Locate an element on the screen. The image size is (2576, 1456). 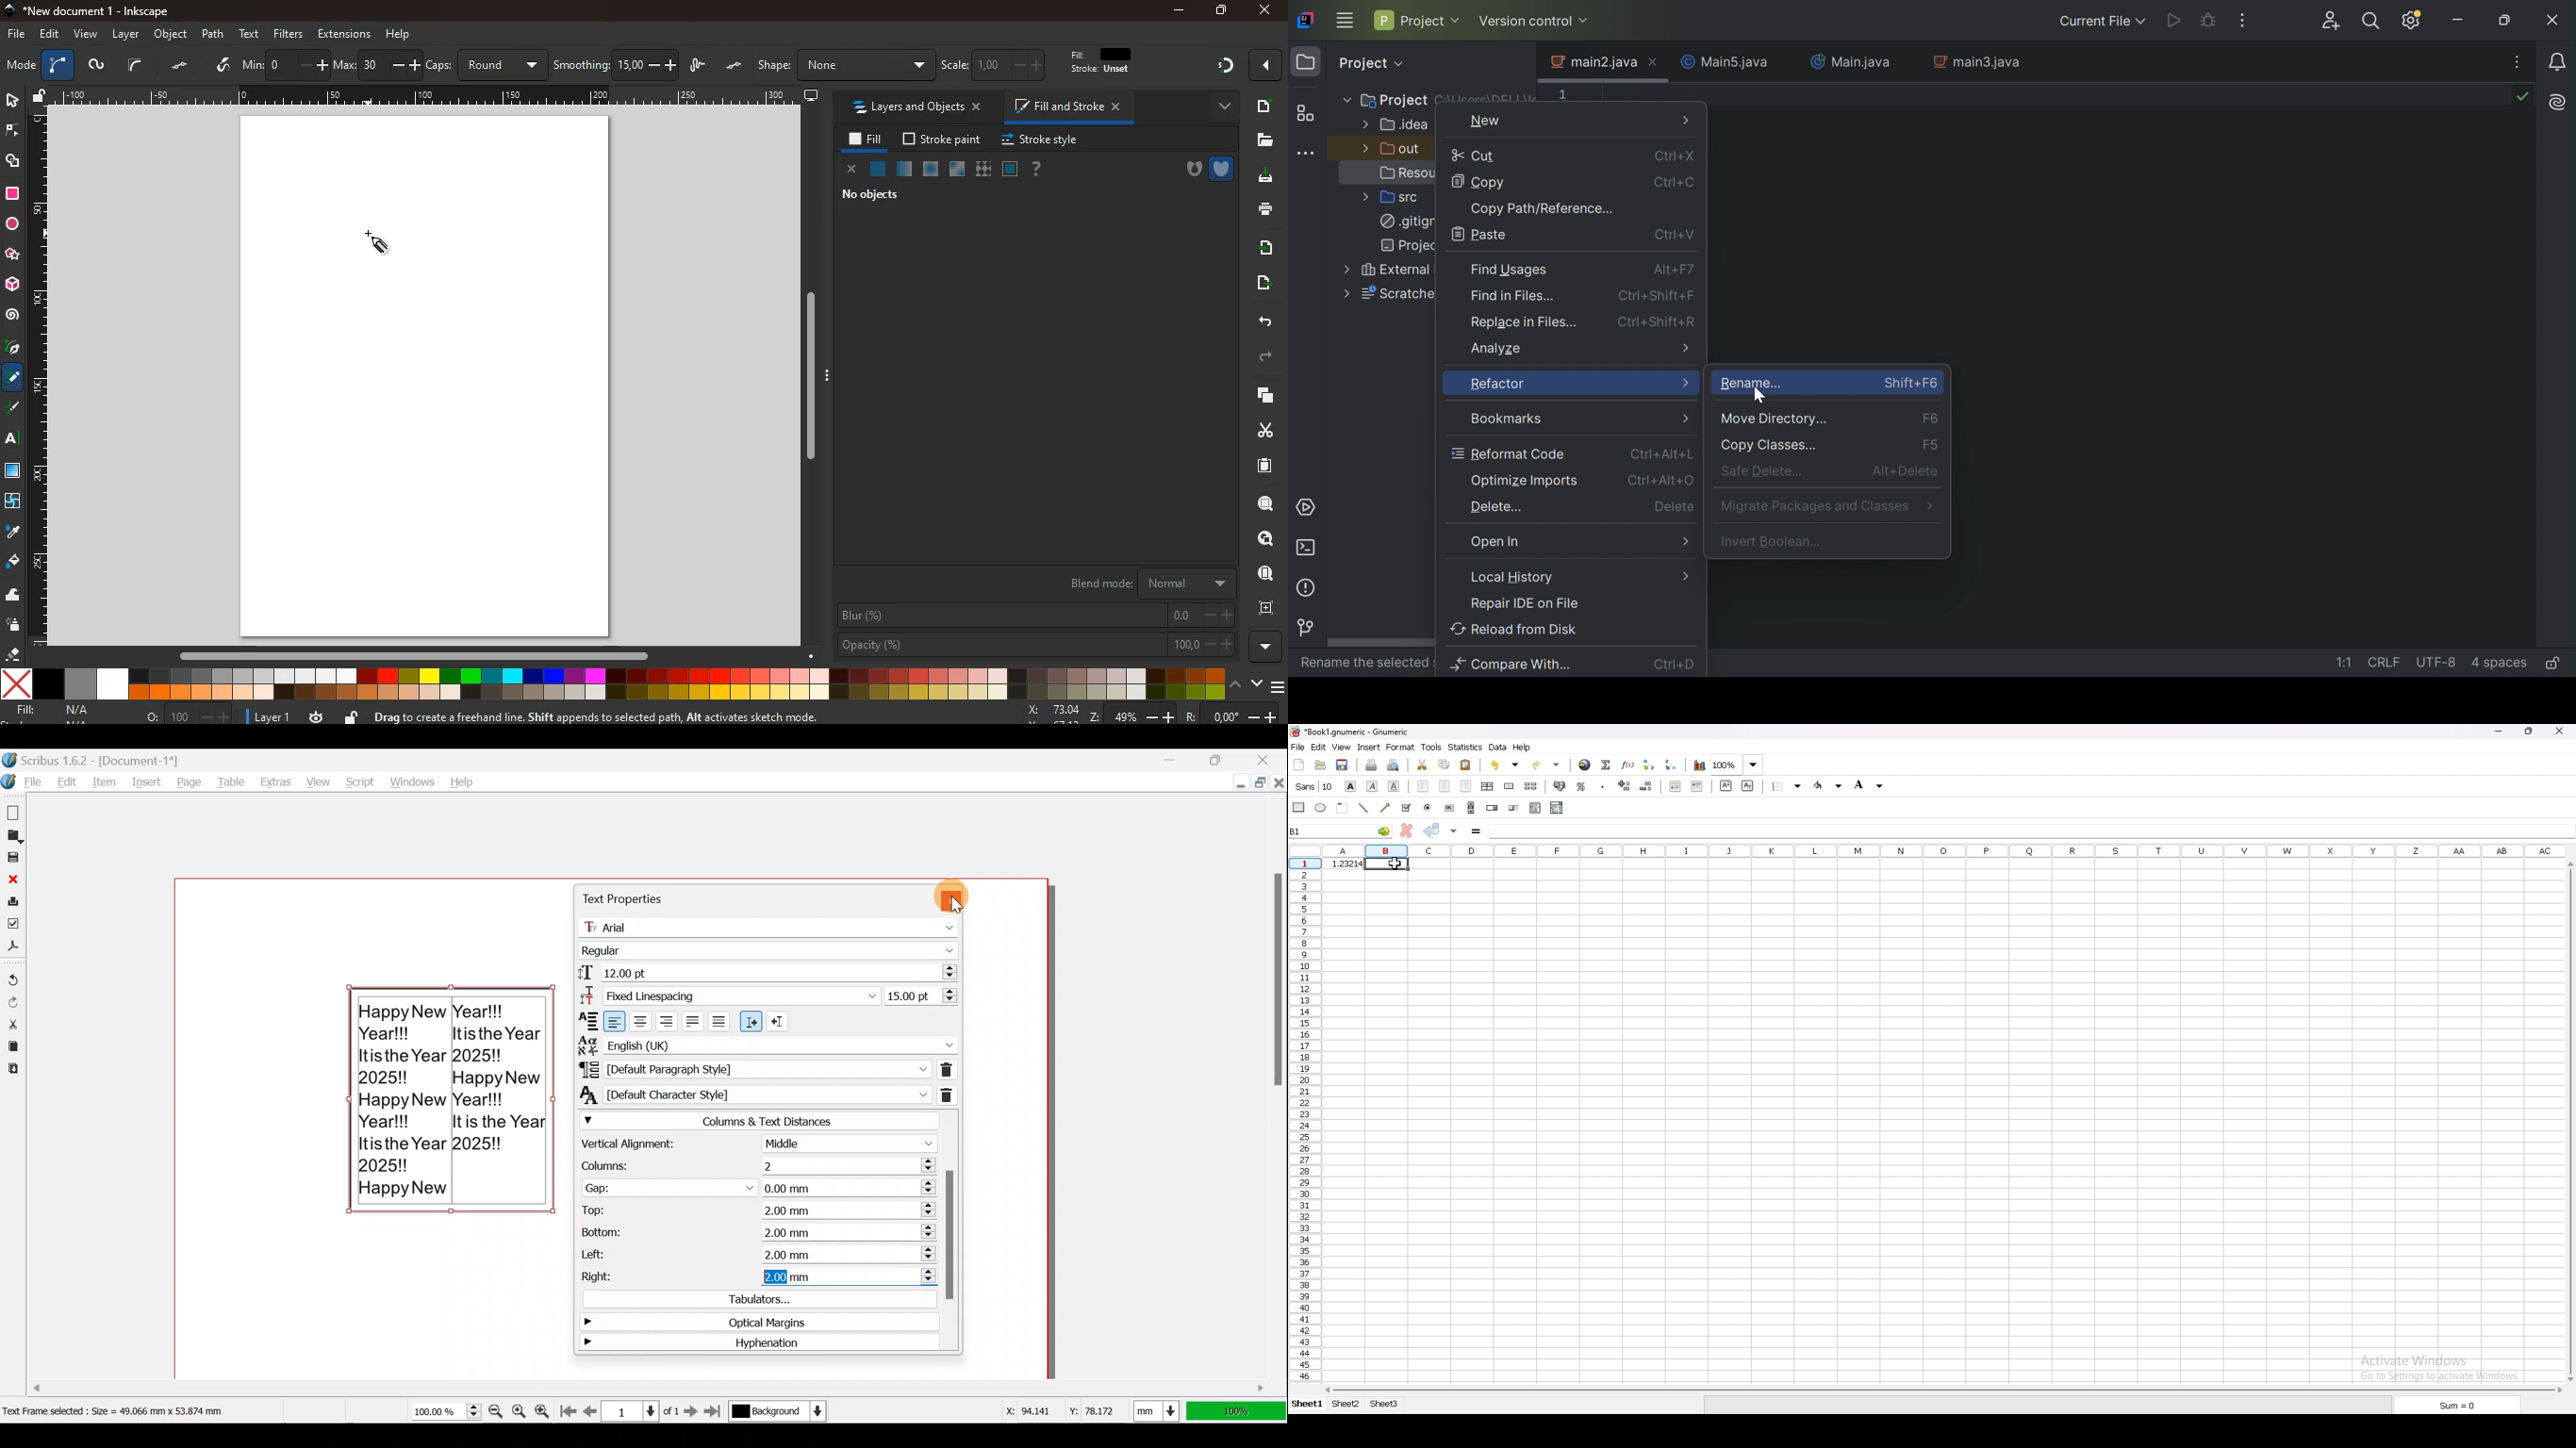
X-axis dimension values is located at coordinates (1025, 1411).